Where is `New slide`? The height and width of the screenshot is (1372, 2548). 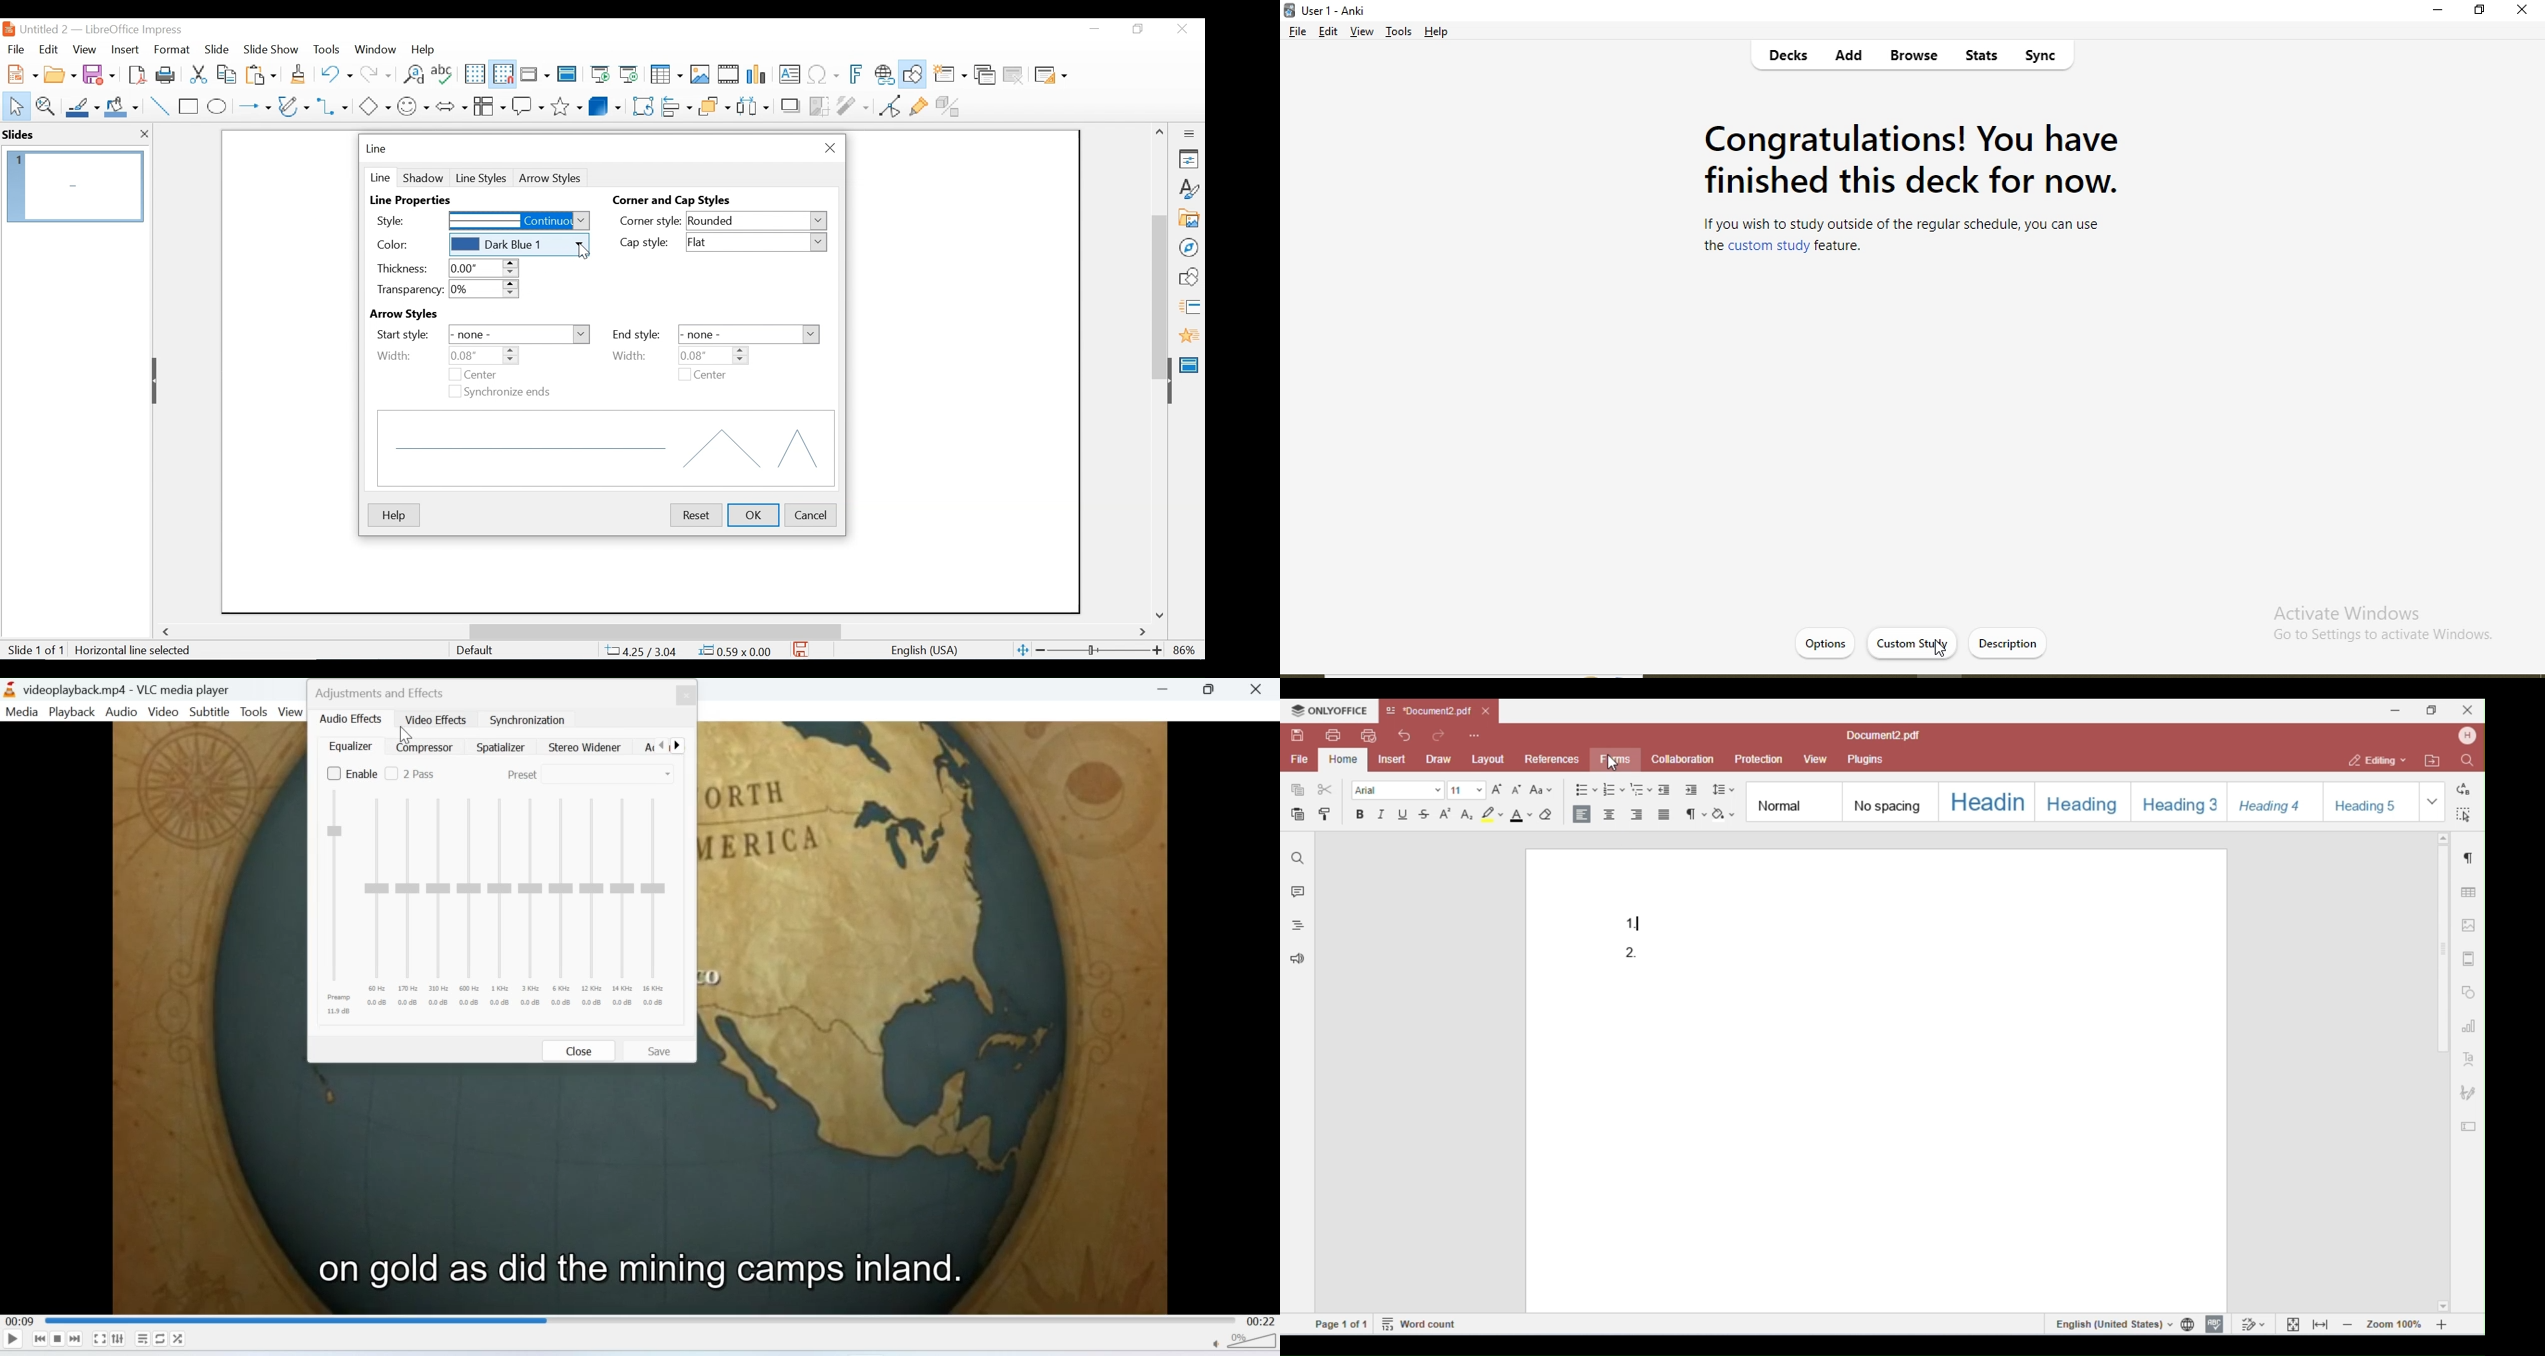 New slide is located at coordinates (950, 75).